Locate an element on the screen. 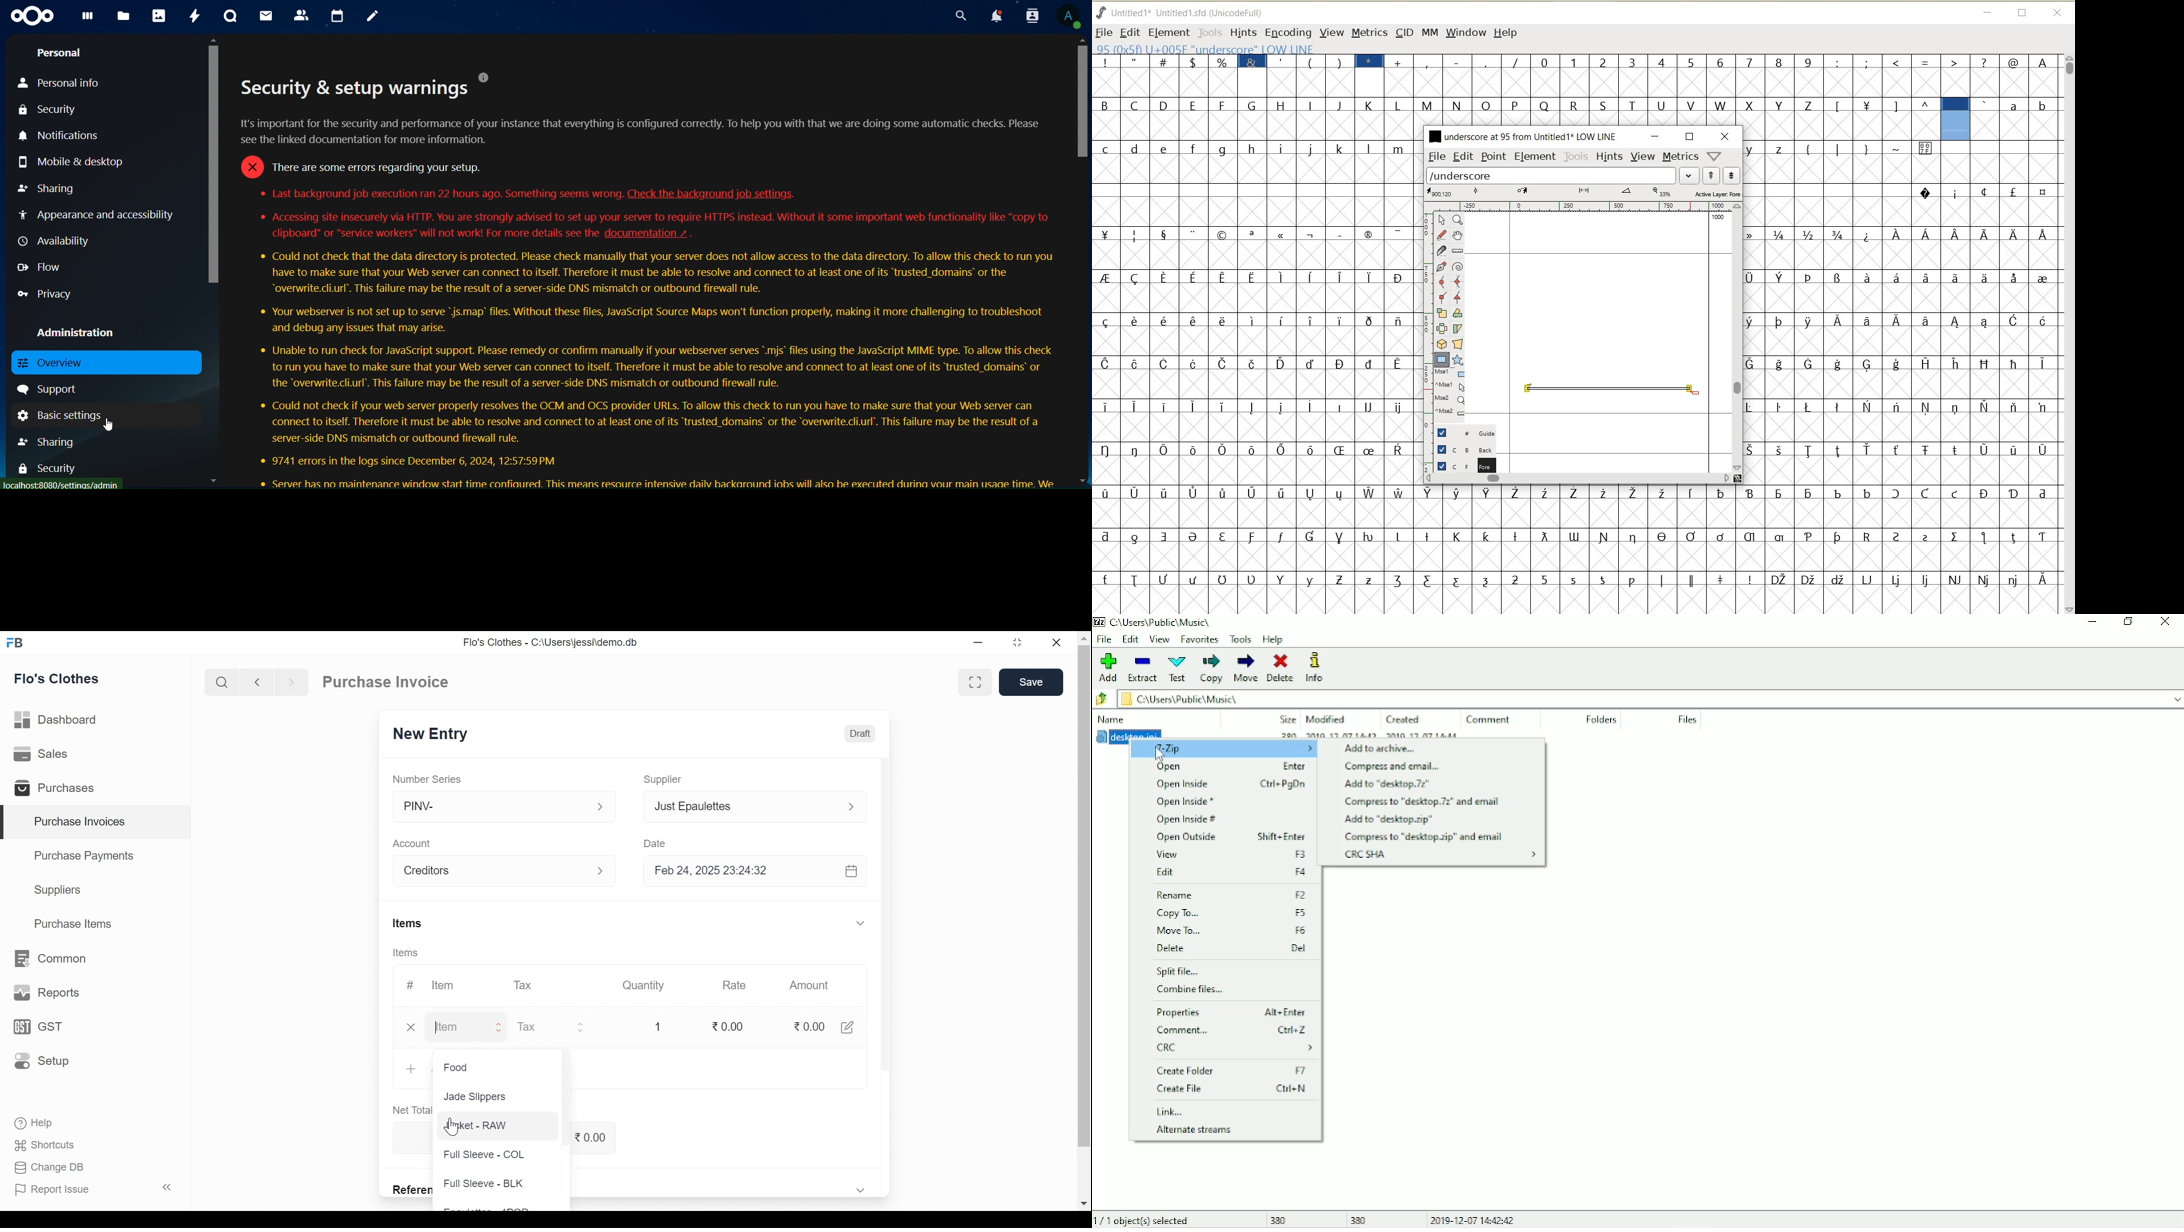 Image resolution: width=2184 pixels, height=1232 pixels. Cursor is located at coordinates (455, 1130).